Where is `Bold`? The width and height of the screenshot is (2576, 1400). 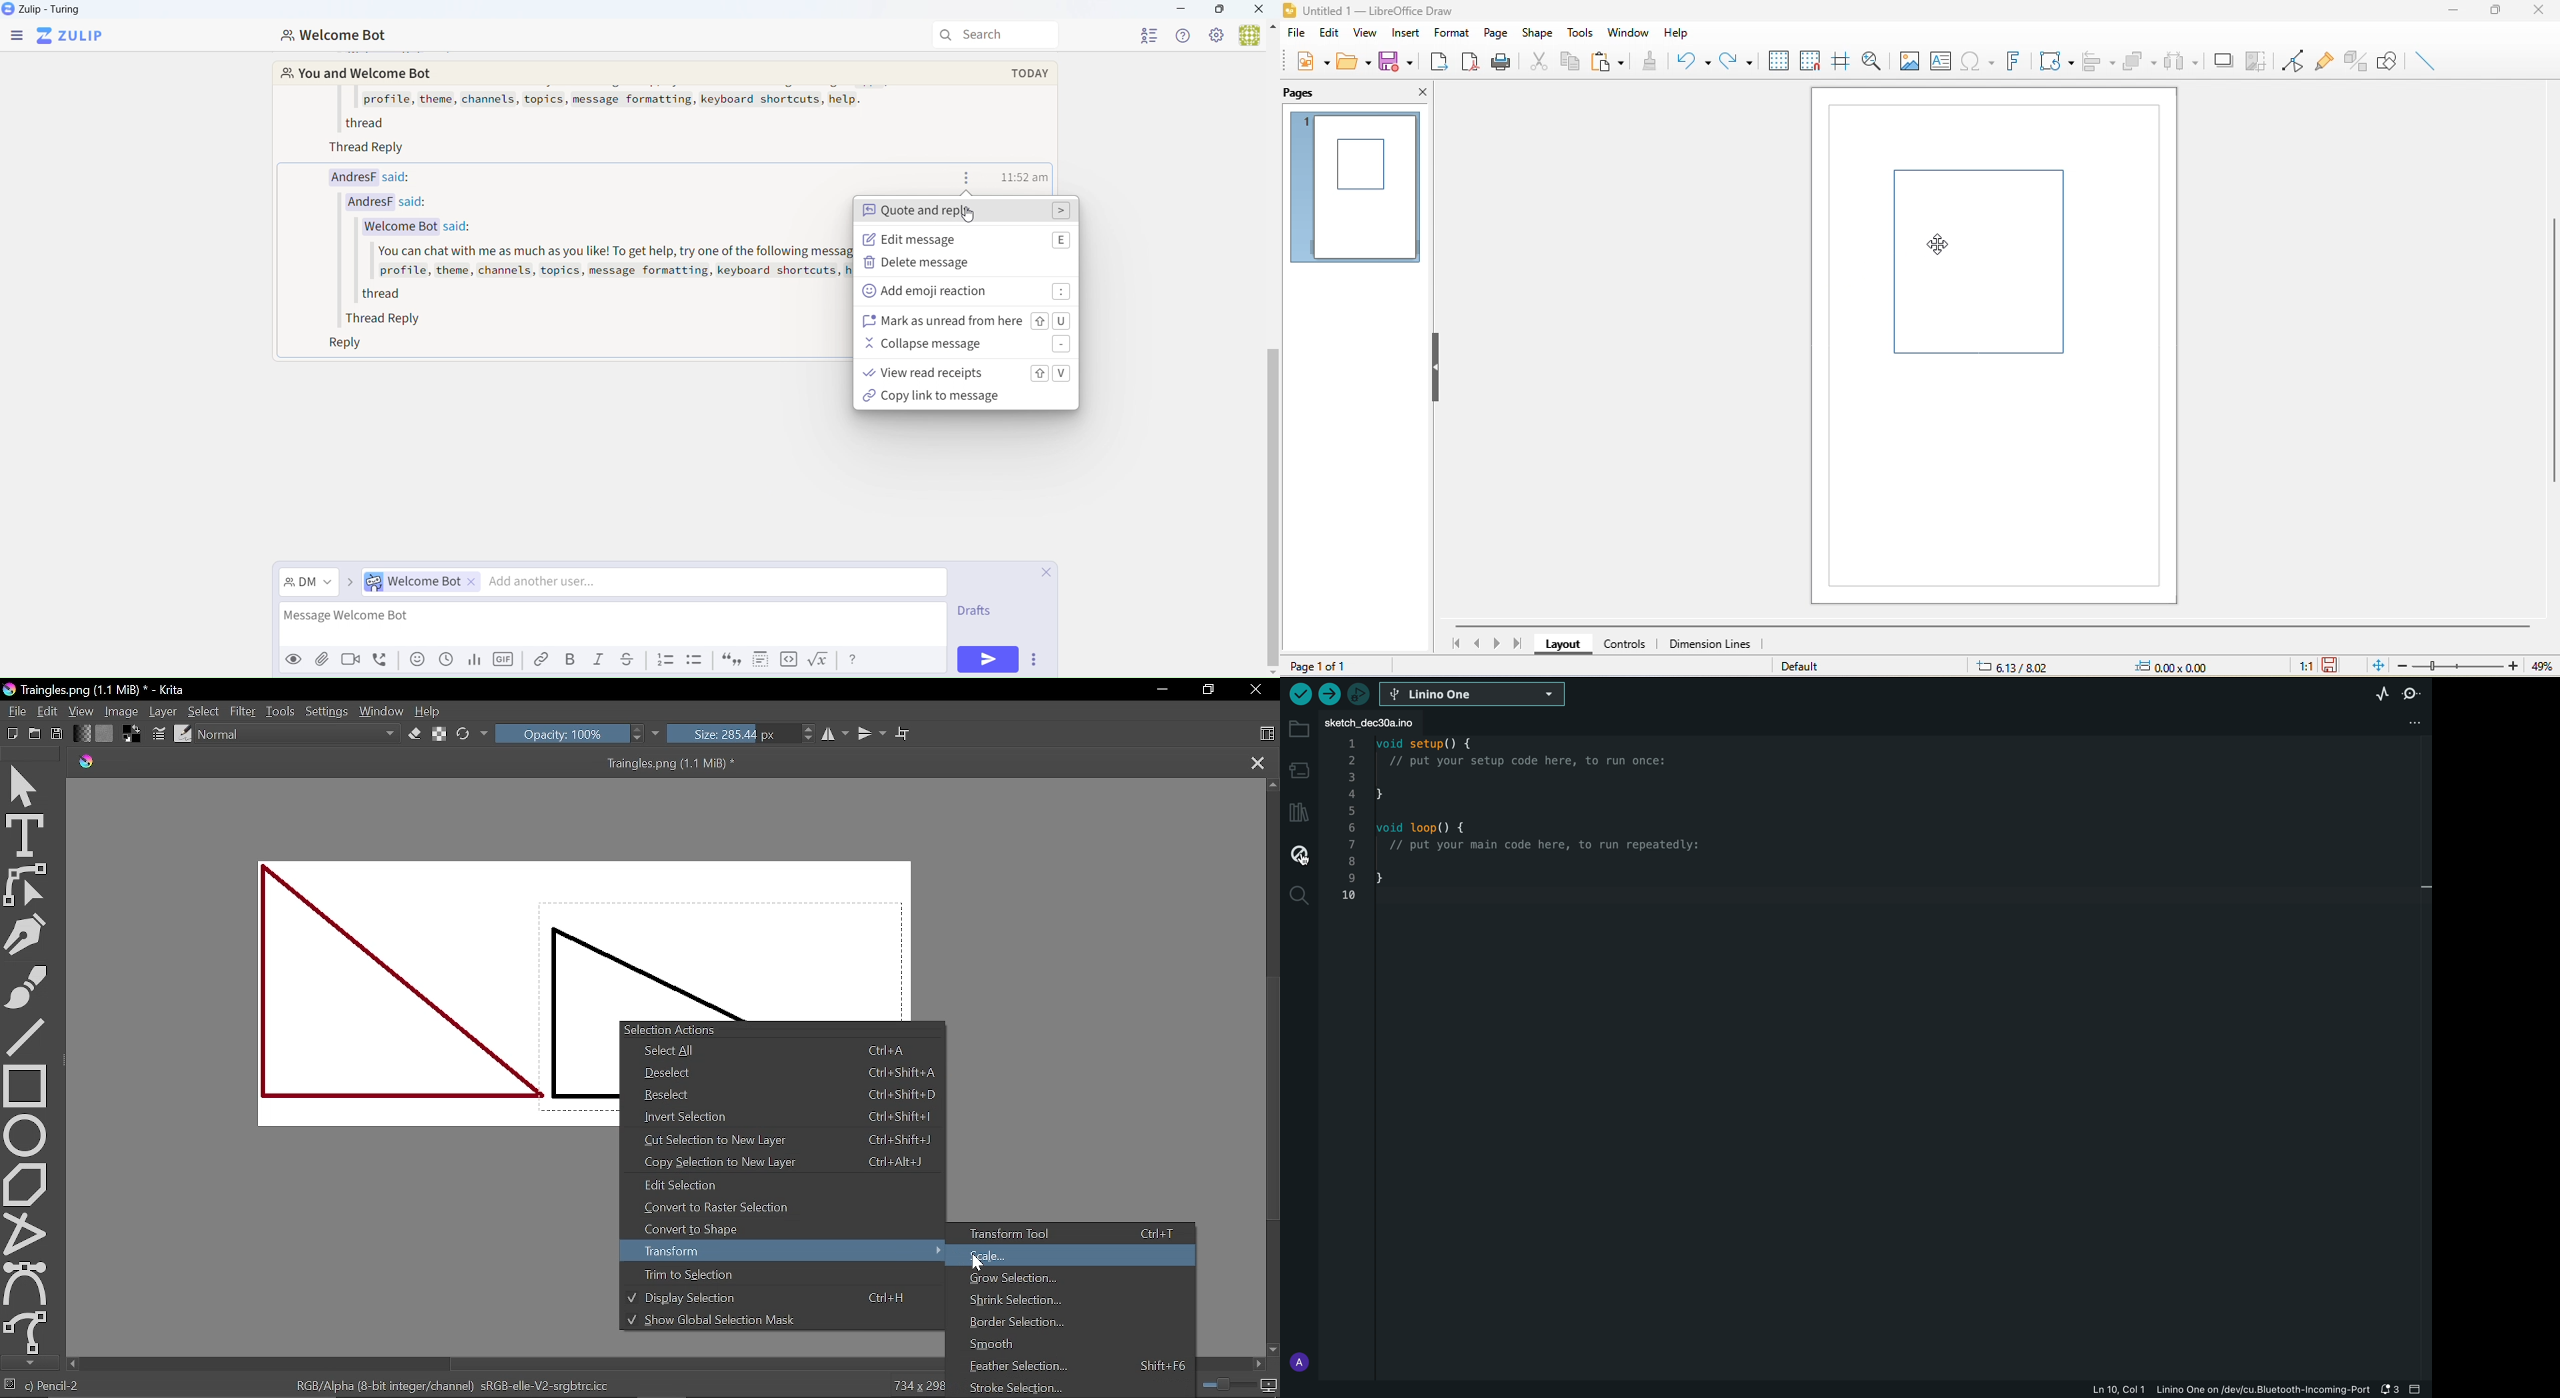 Bold is located at coordinates (571, 660).